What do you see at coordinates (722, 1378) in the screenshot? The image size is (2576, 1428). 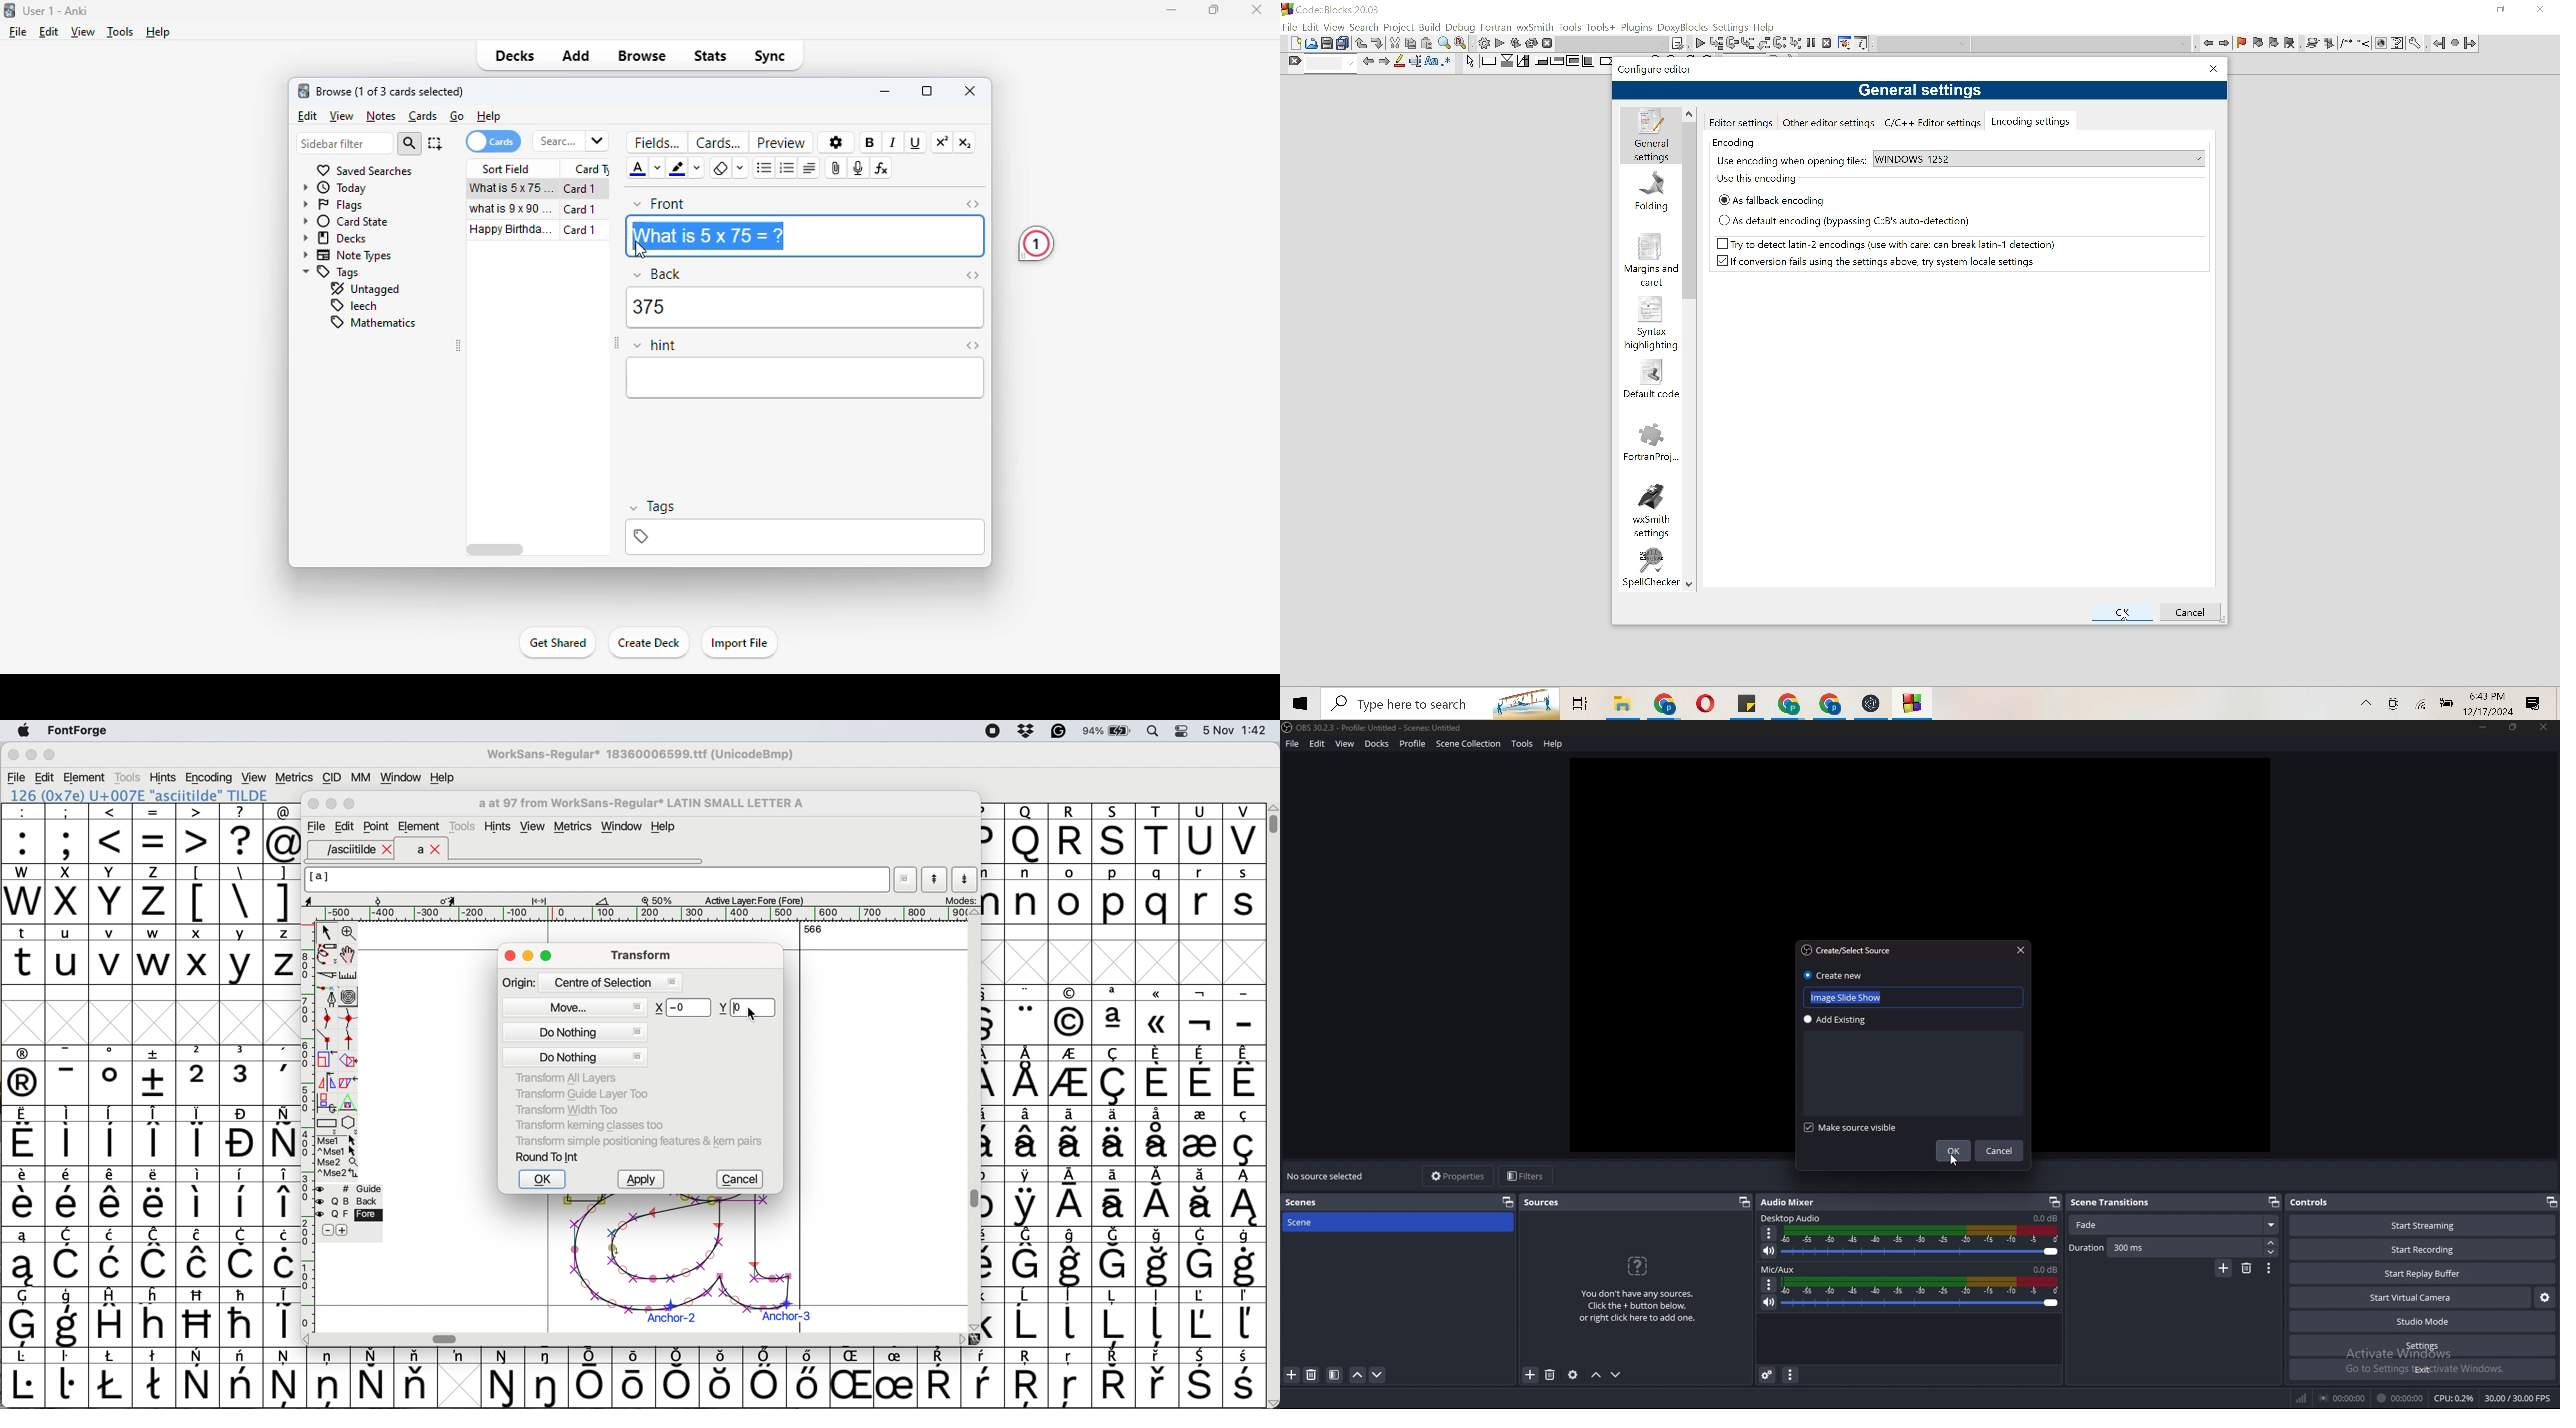 I see `` at bounding box center [722, 1378].